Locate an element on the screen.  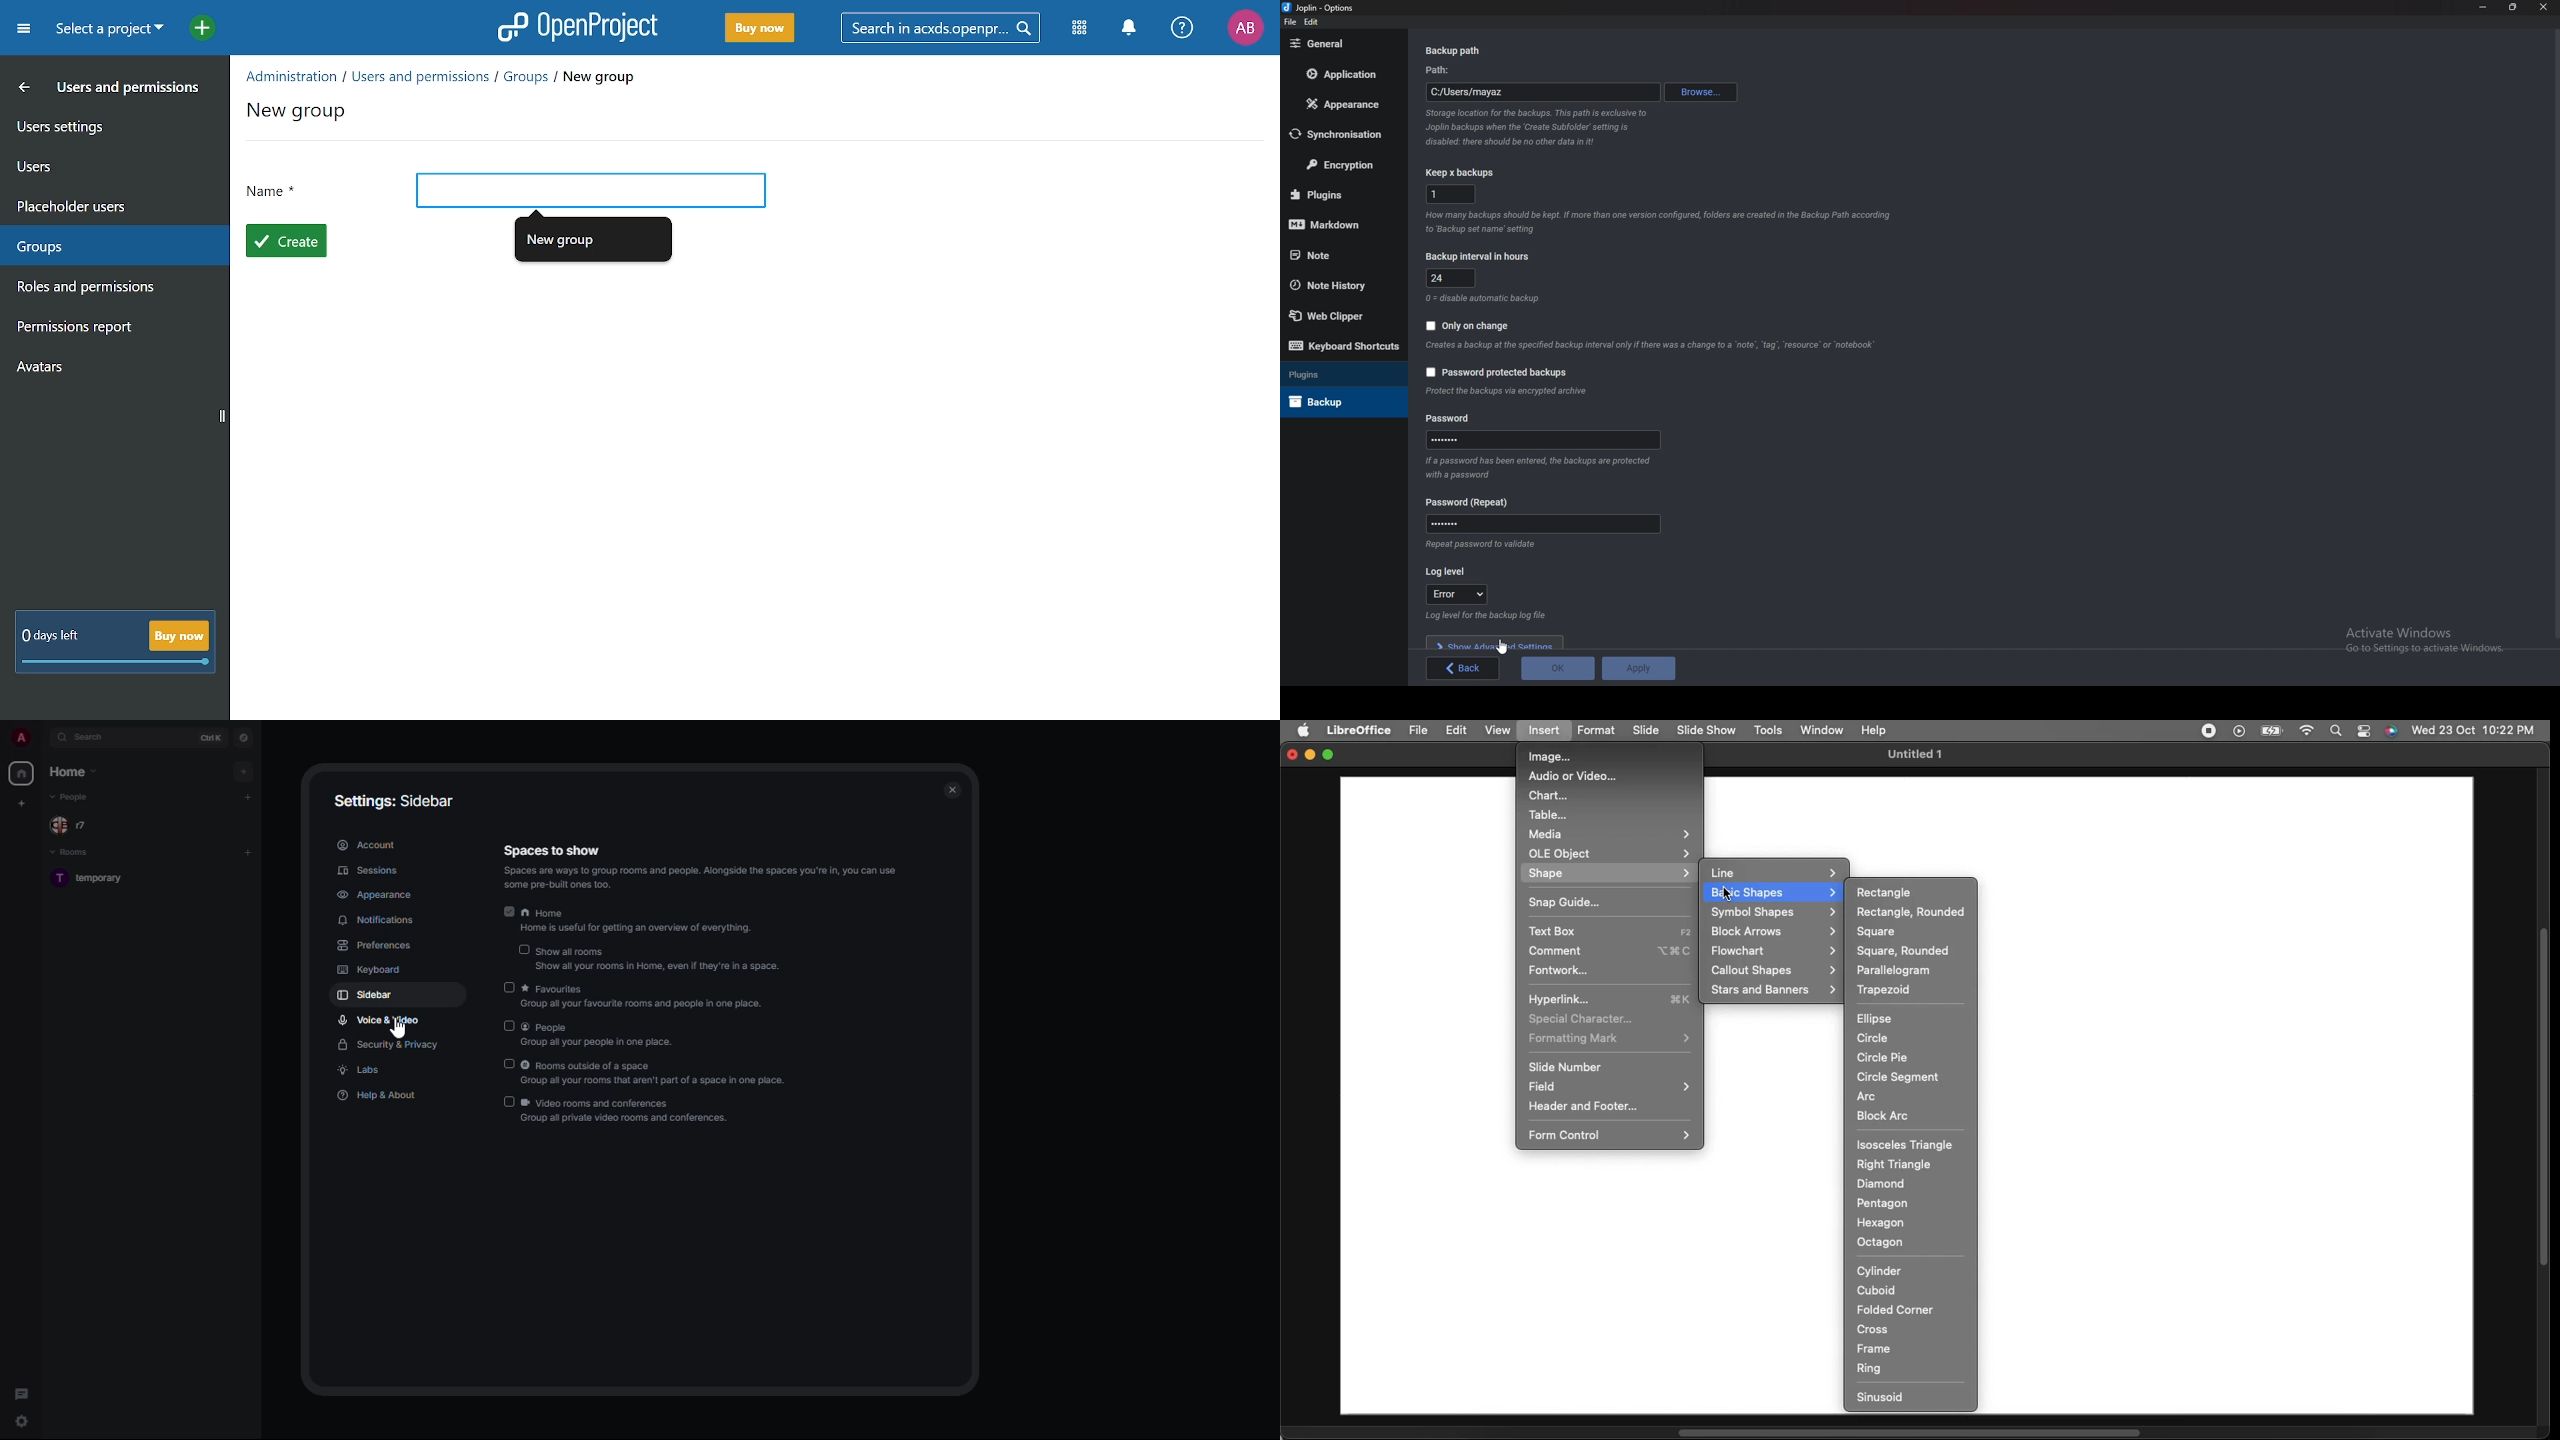
Synchronization is located at coordinates (1344, 136).